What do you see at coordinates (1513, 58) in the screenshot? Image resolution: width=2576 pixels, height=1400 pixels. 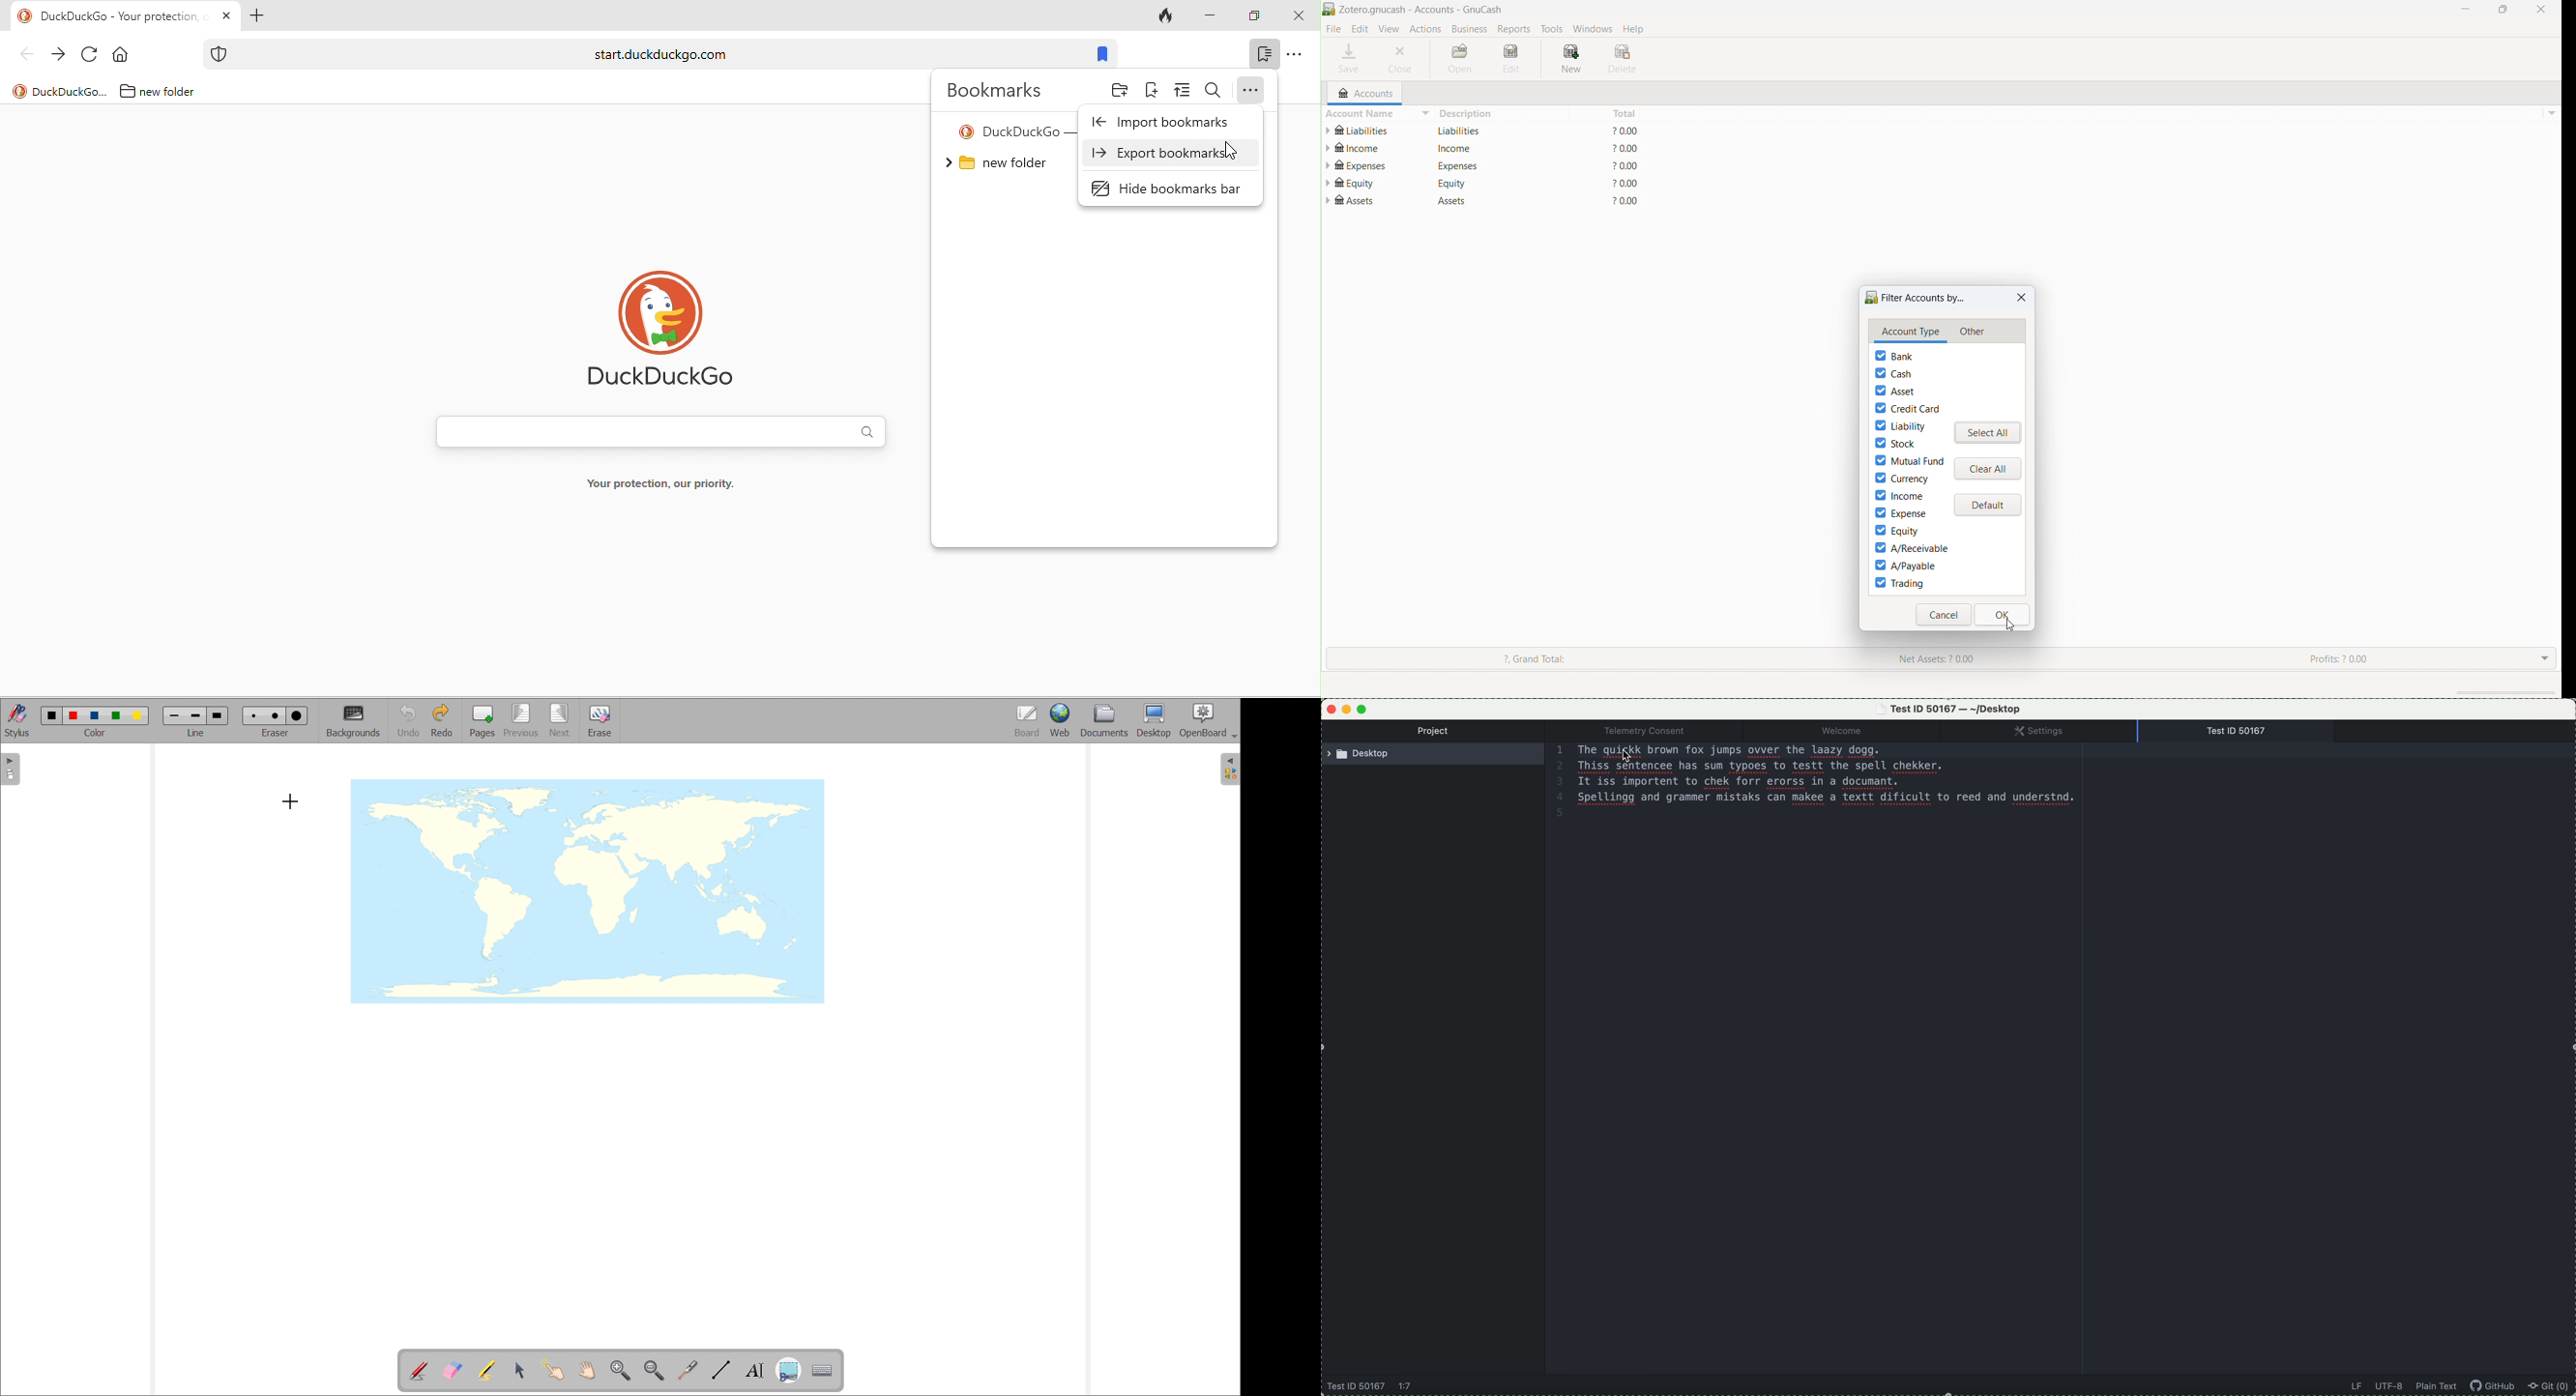 I see `edit` at bounding box center [1513, 58].